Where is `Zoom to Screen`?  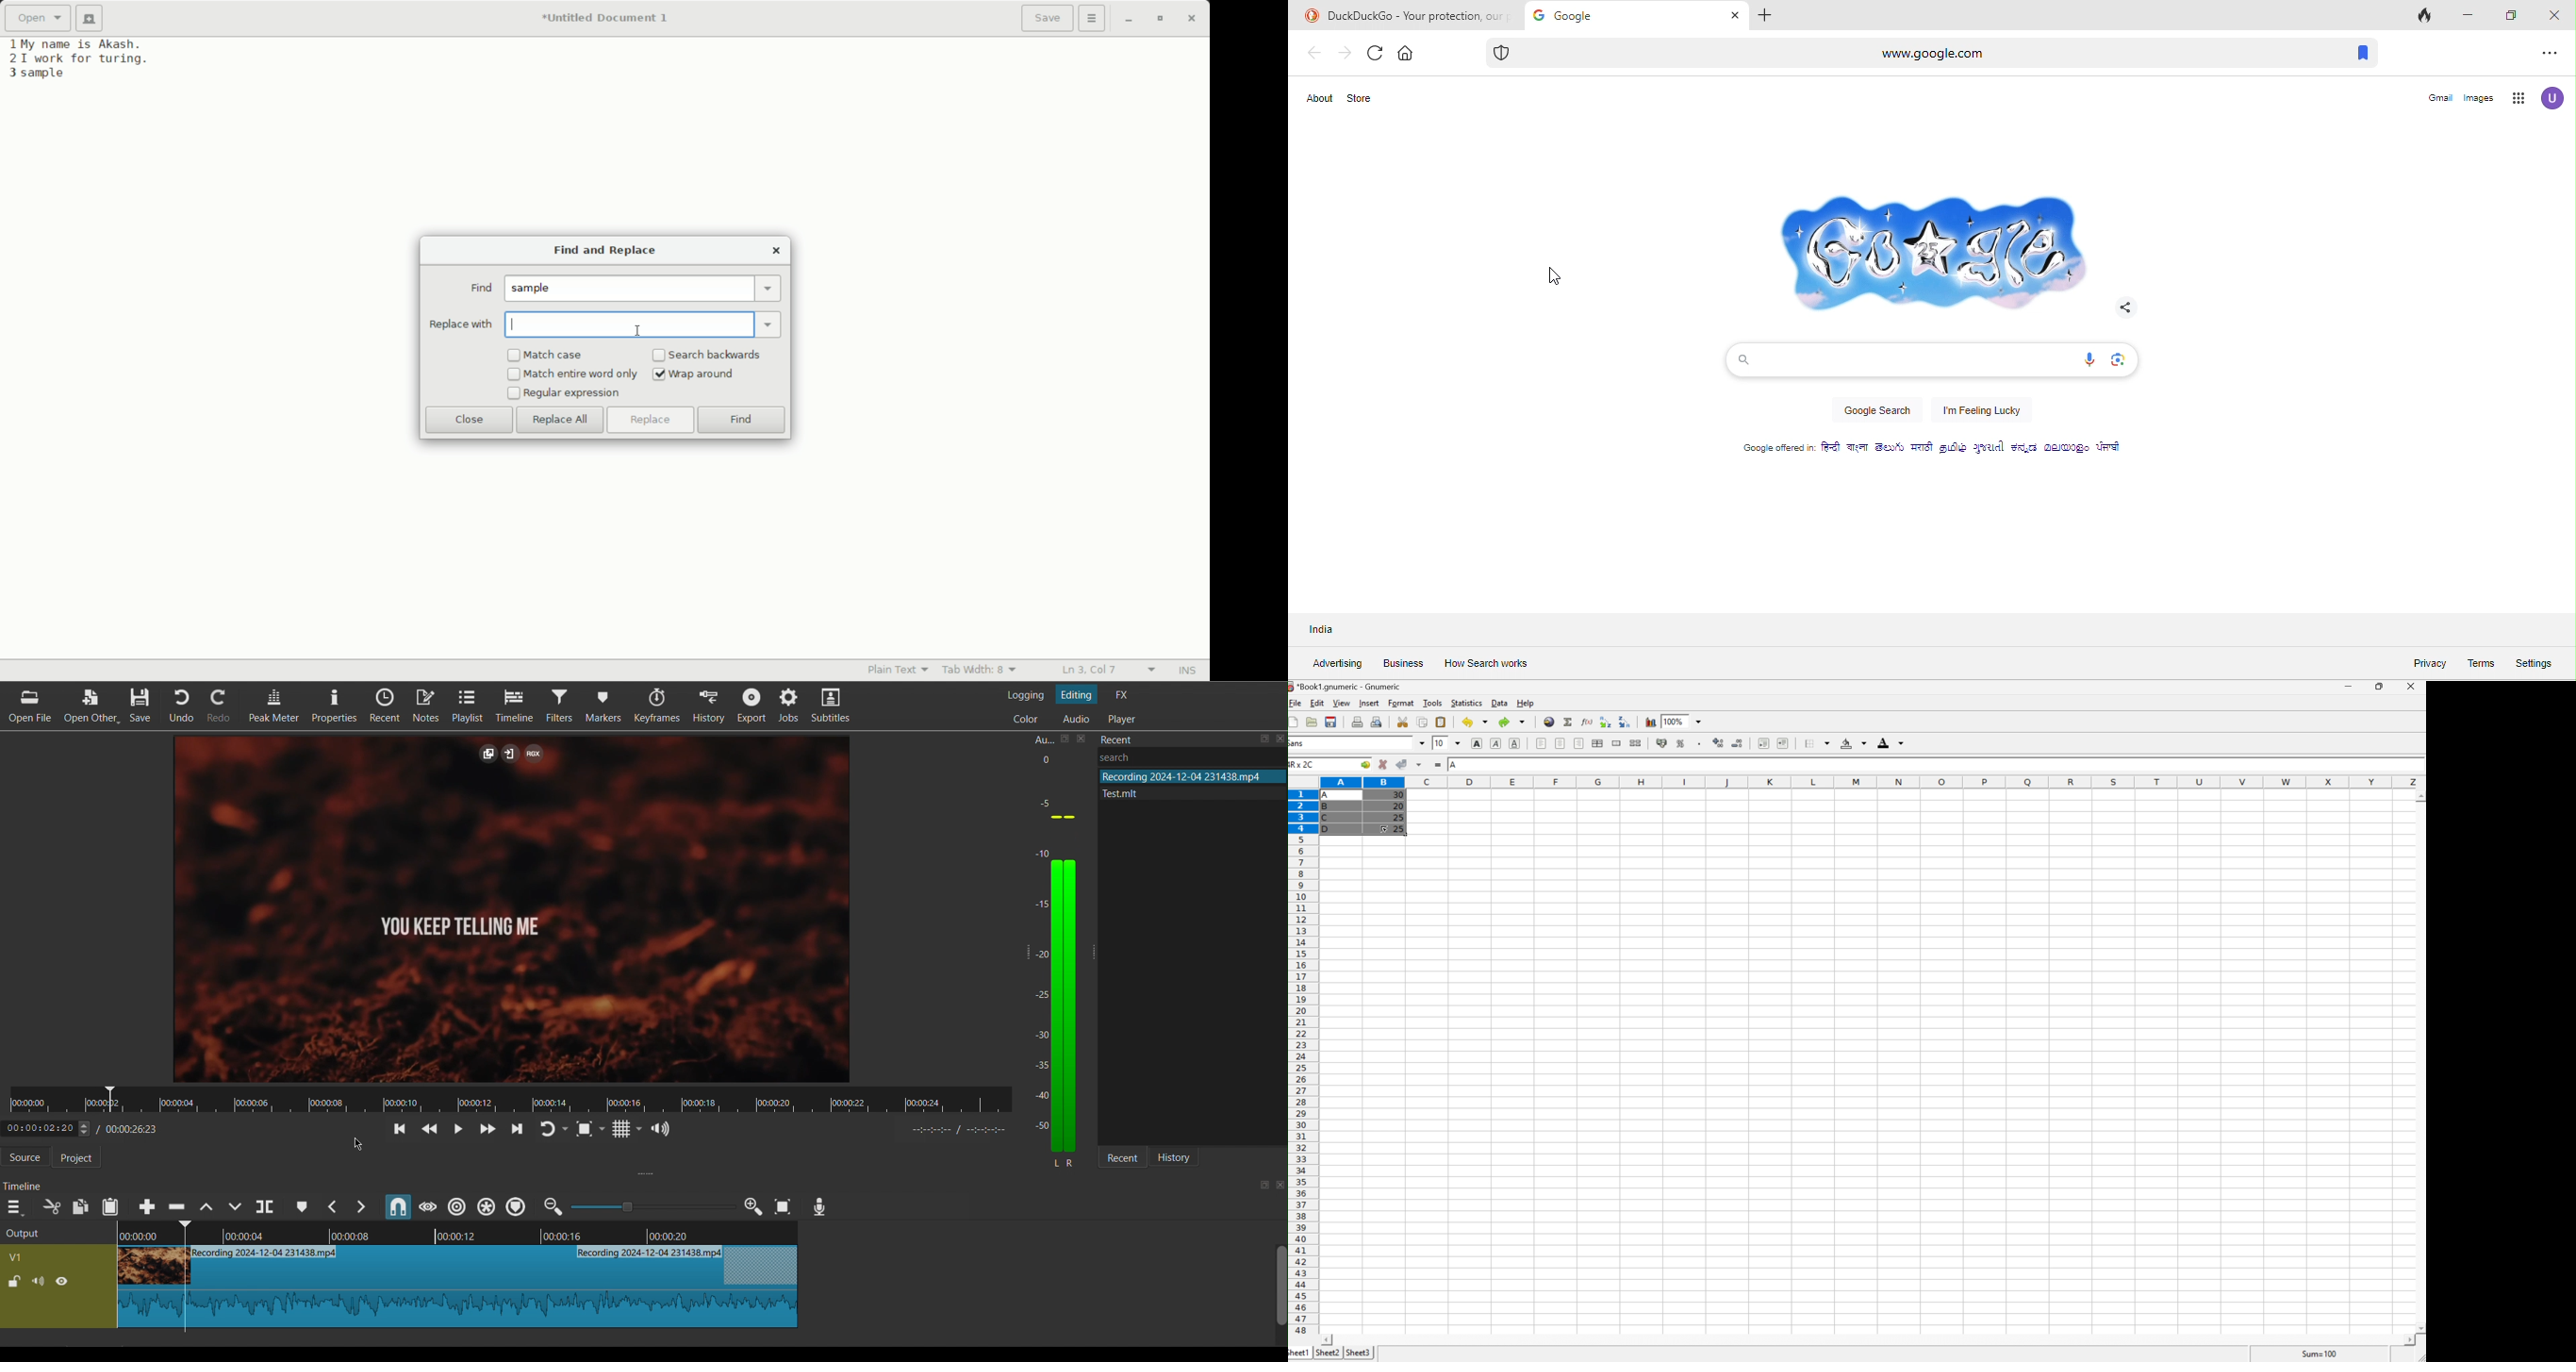
Zoom to Screen is located at coordinates (782, 1206).